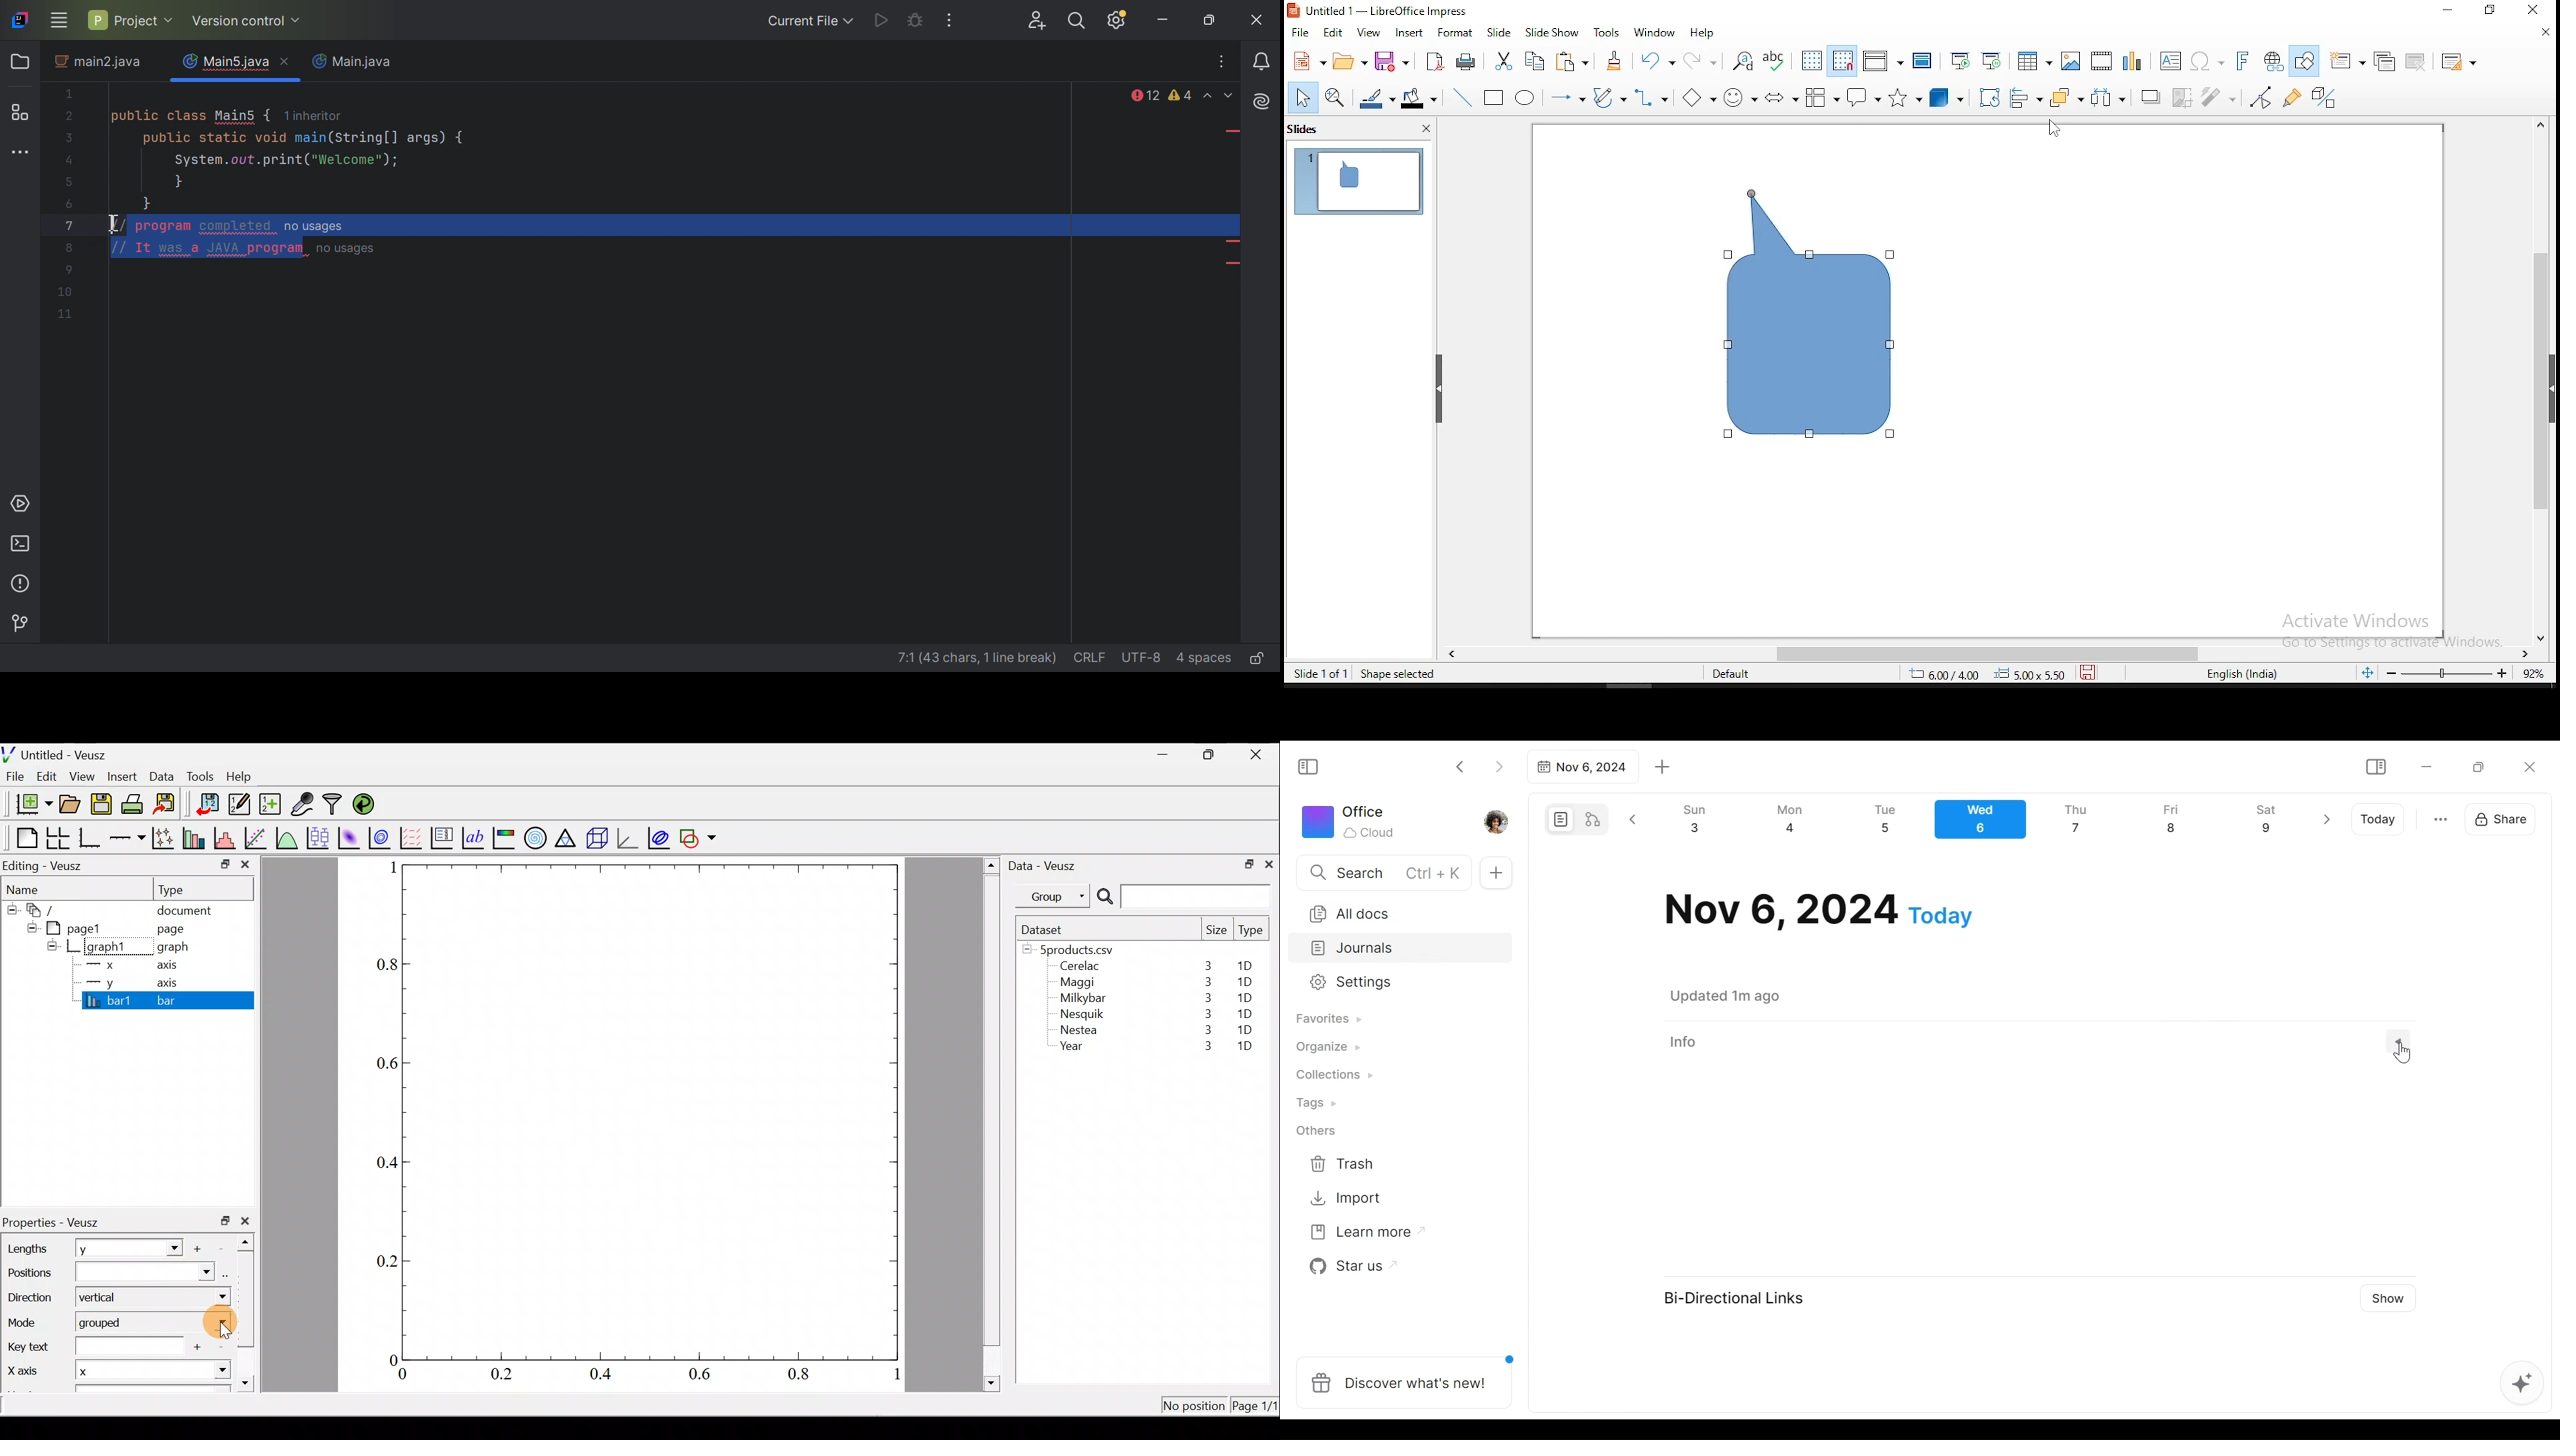 The width and height of the screenshot is (2576, 1456). I want to click on start from current slide, so click(1991, 61).